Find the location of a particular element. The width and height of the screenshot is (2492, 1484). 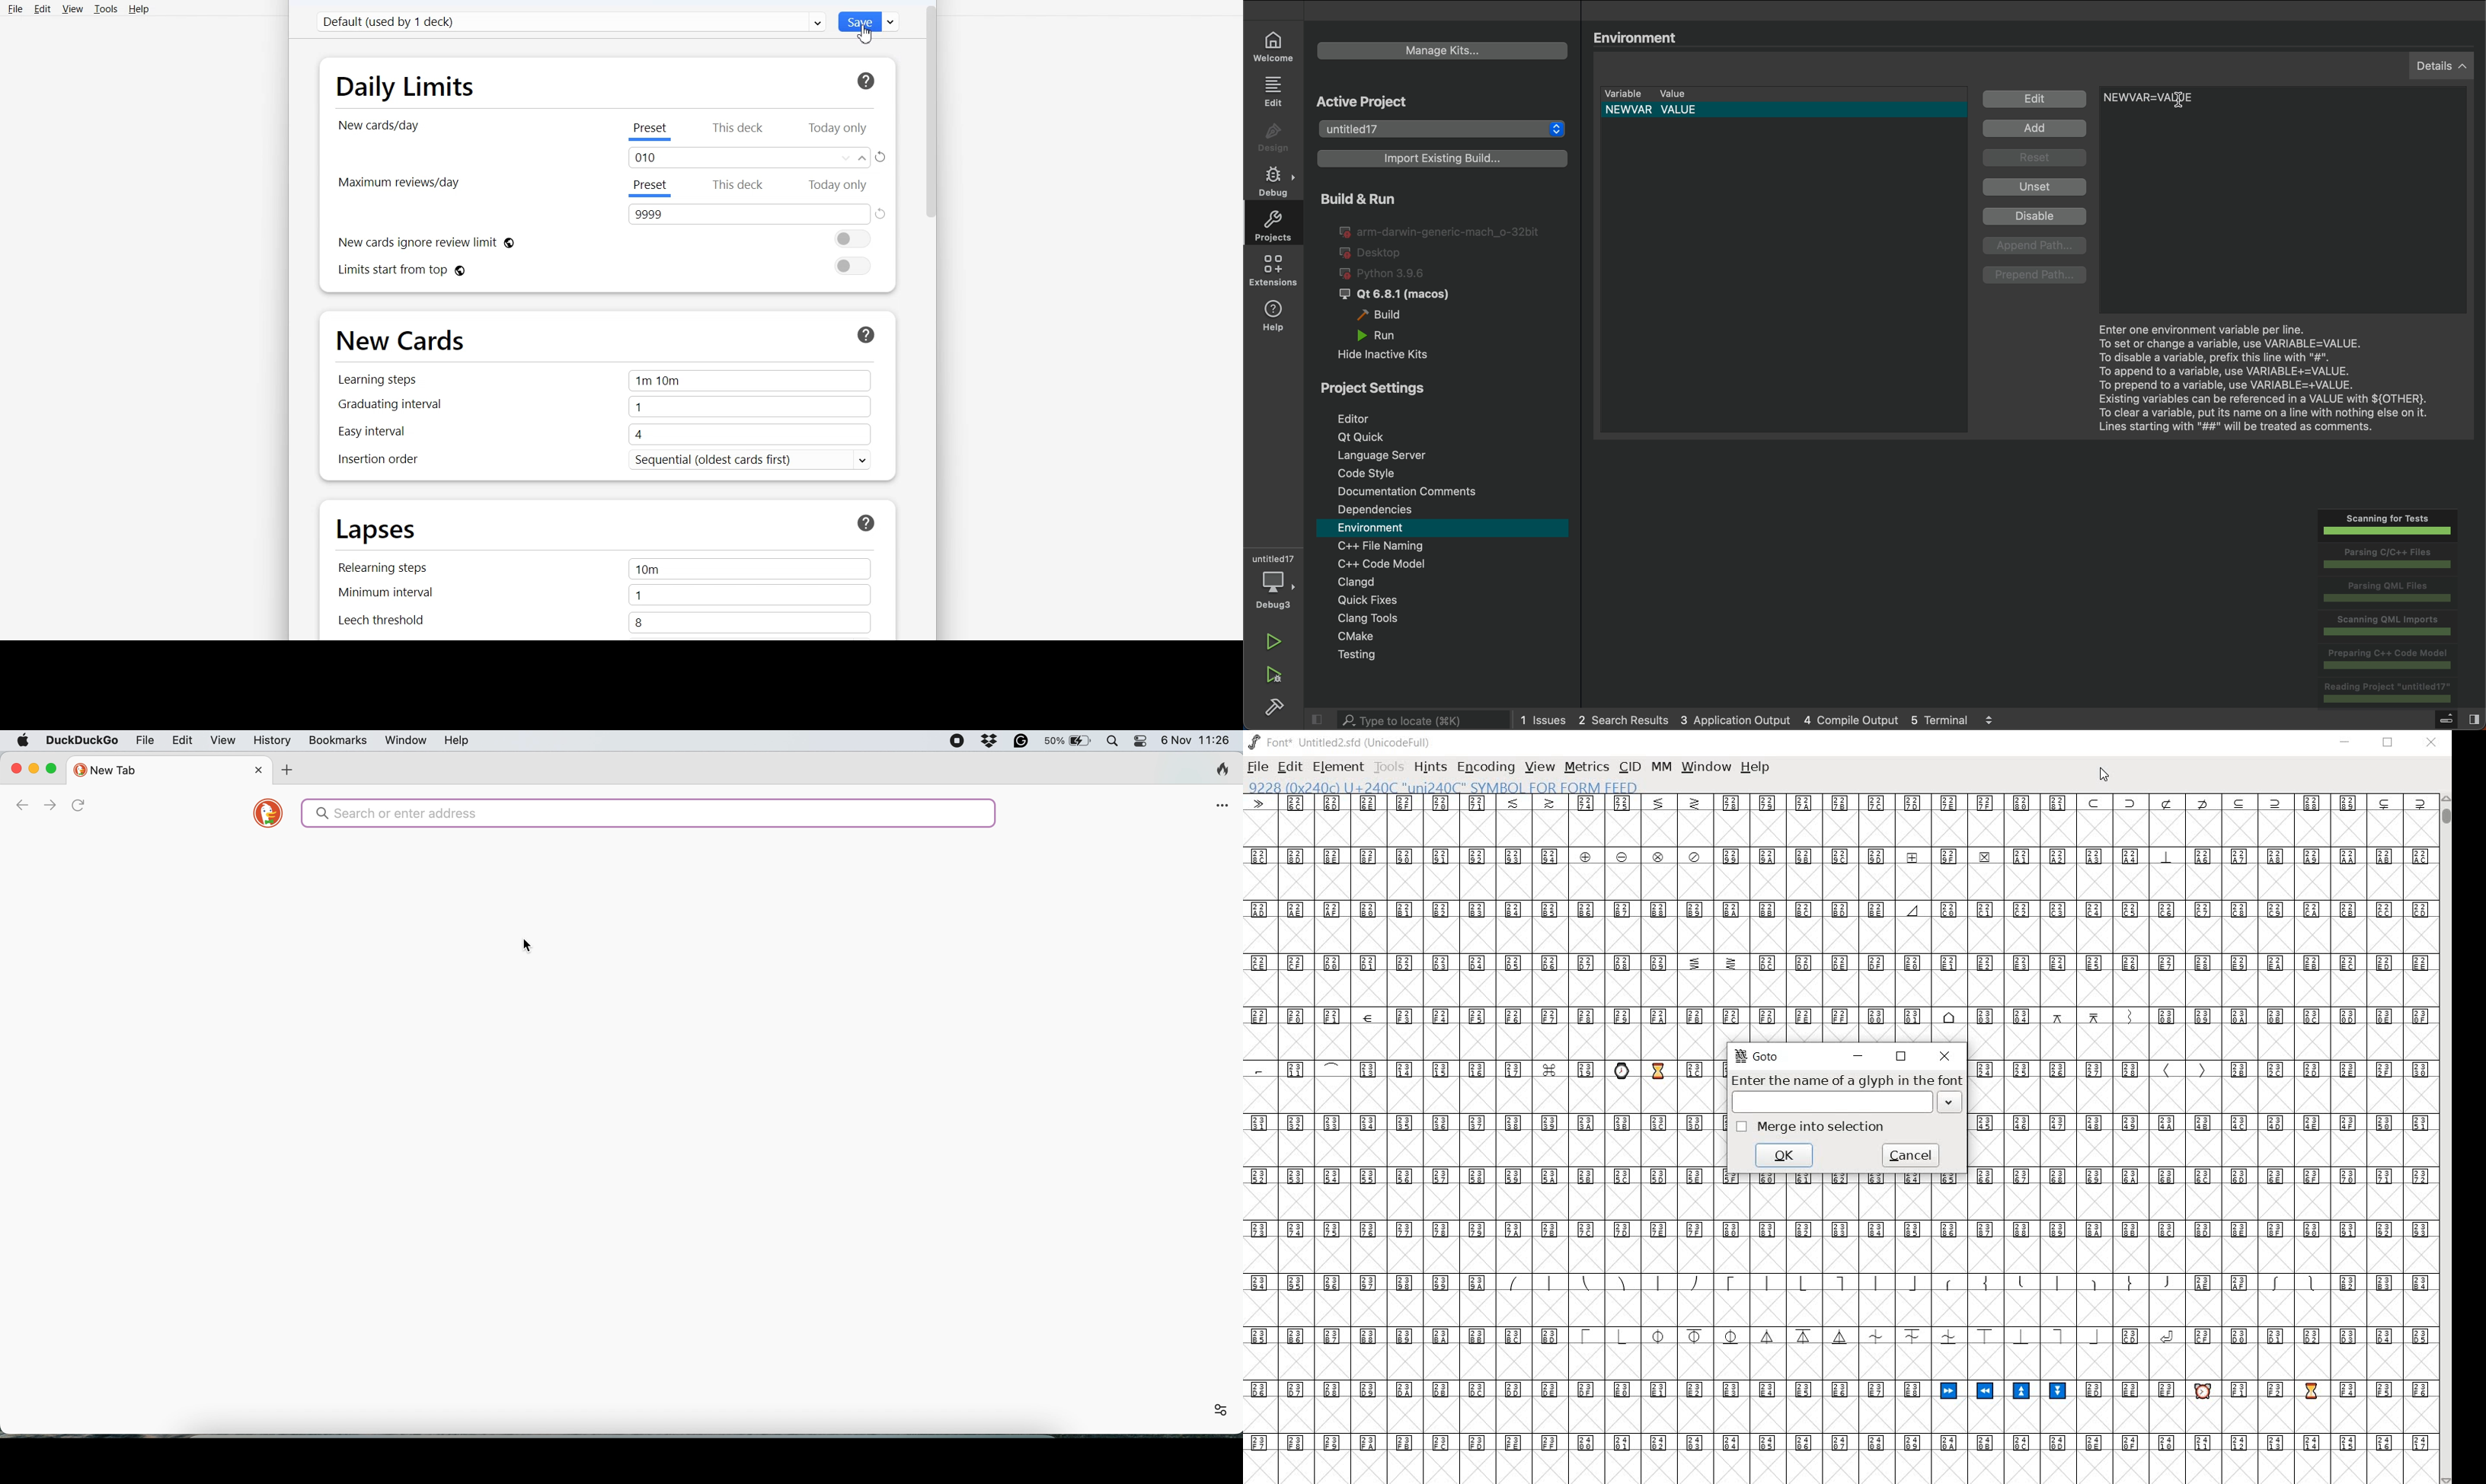

Lapses is located at coordinates (379, 531).